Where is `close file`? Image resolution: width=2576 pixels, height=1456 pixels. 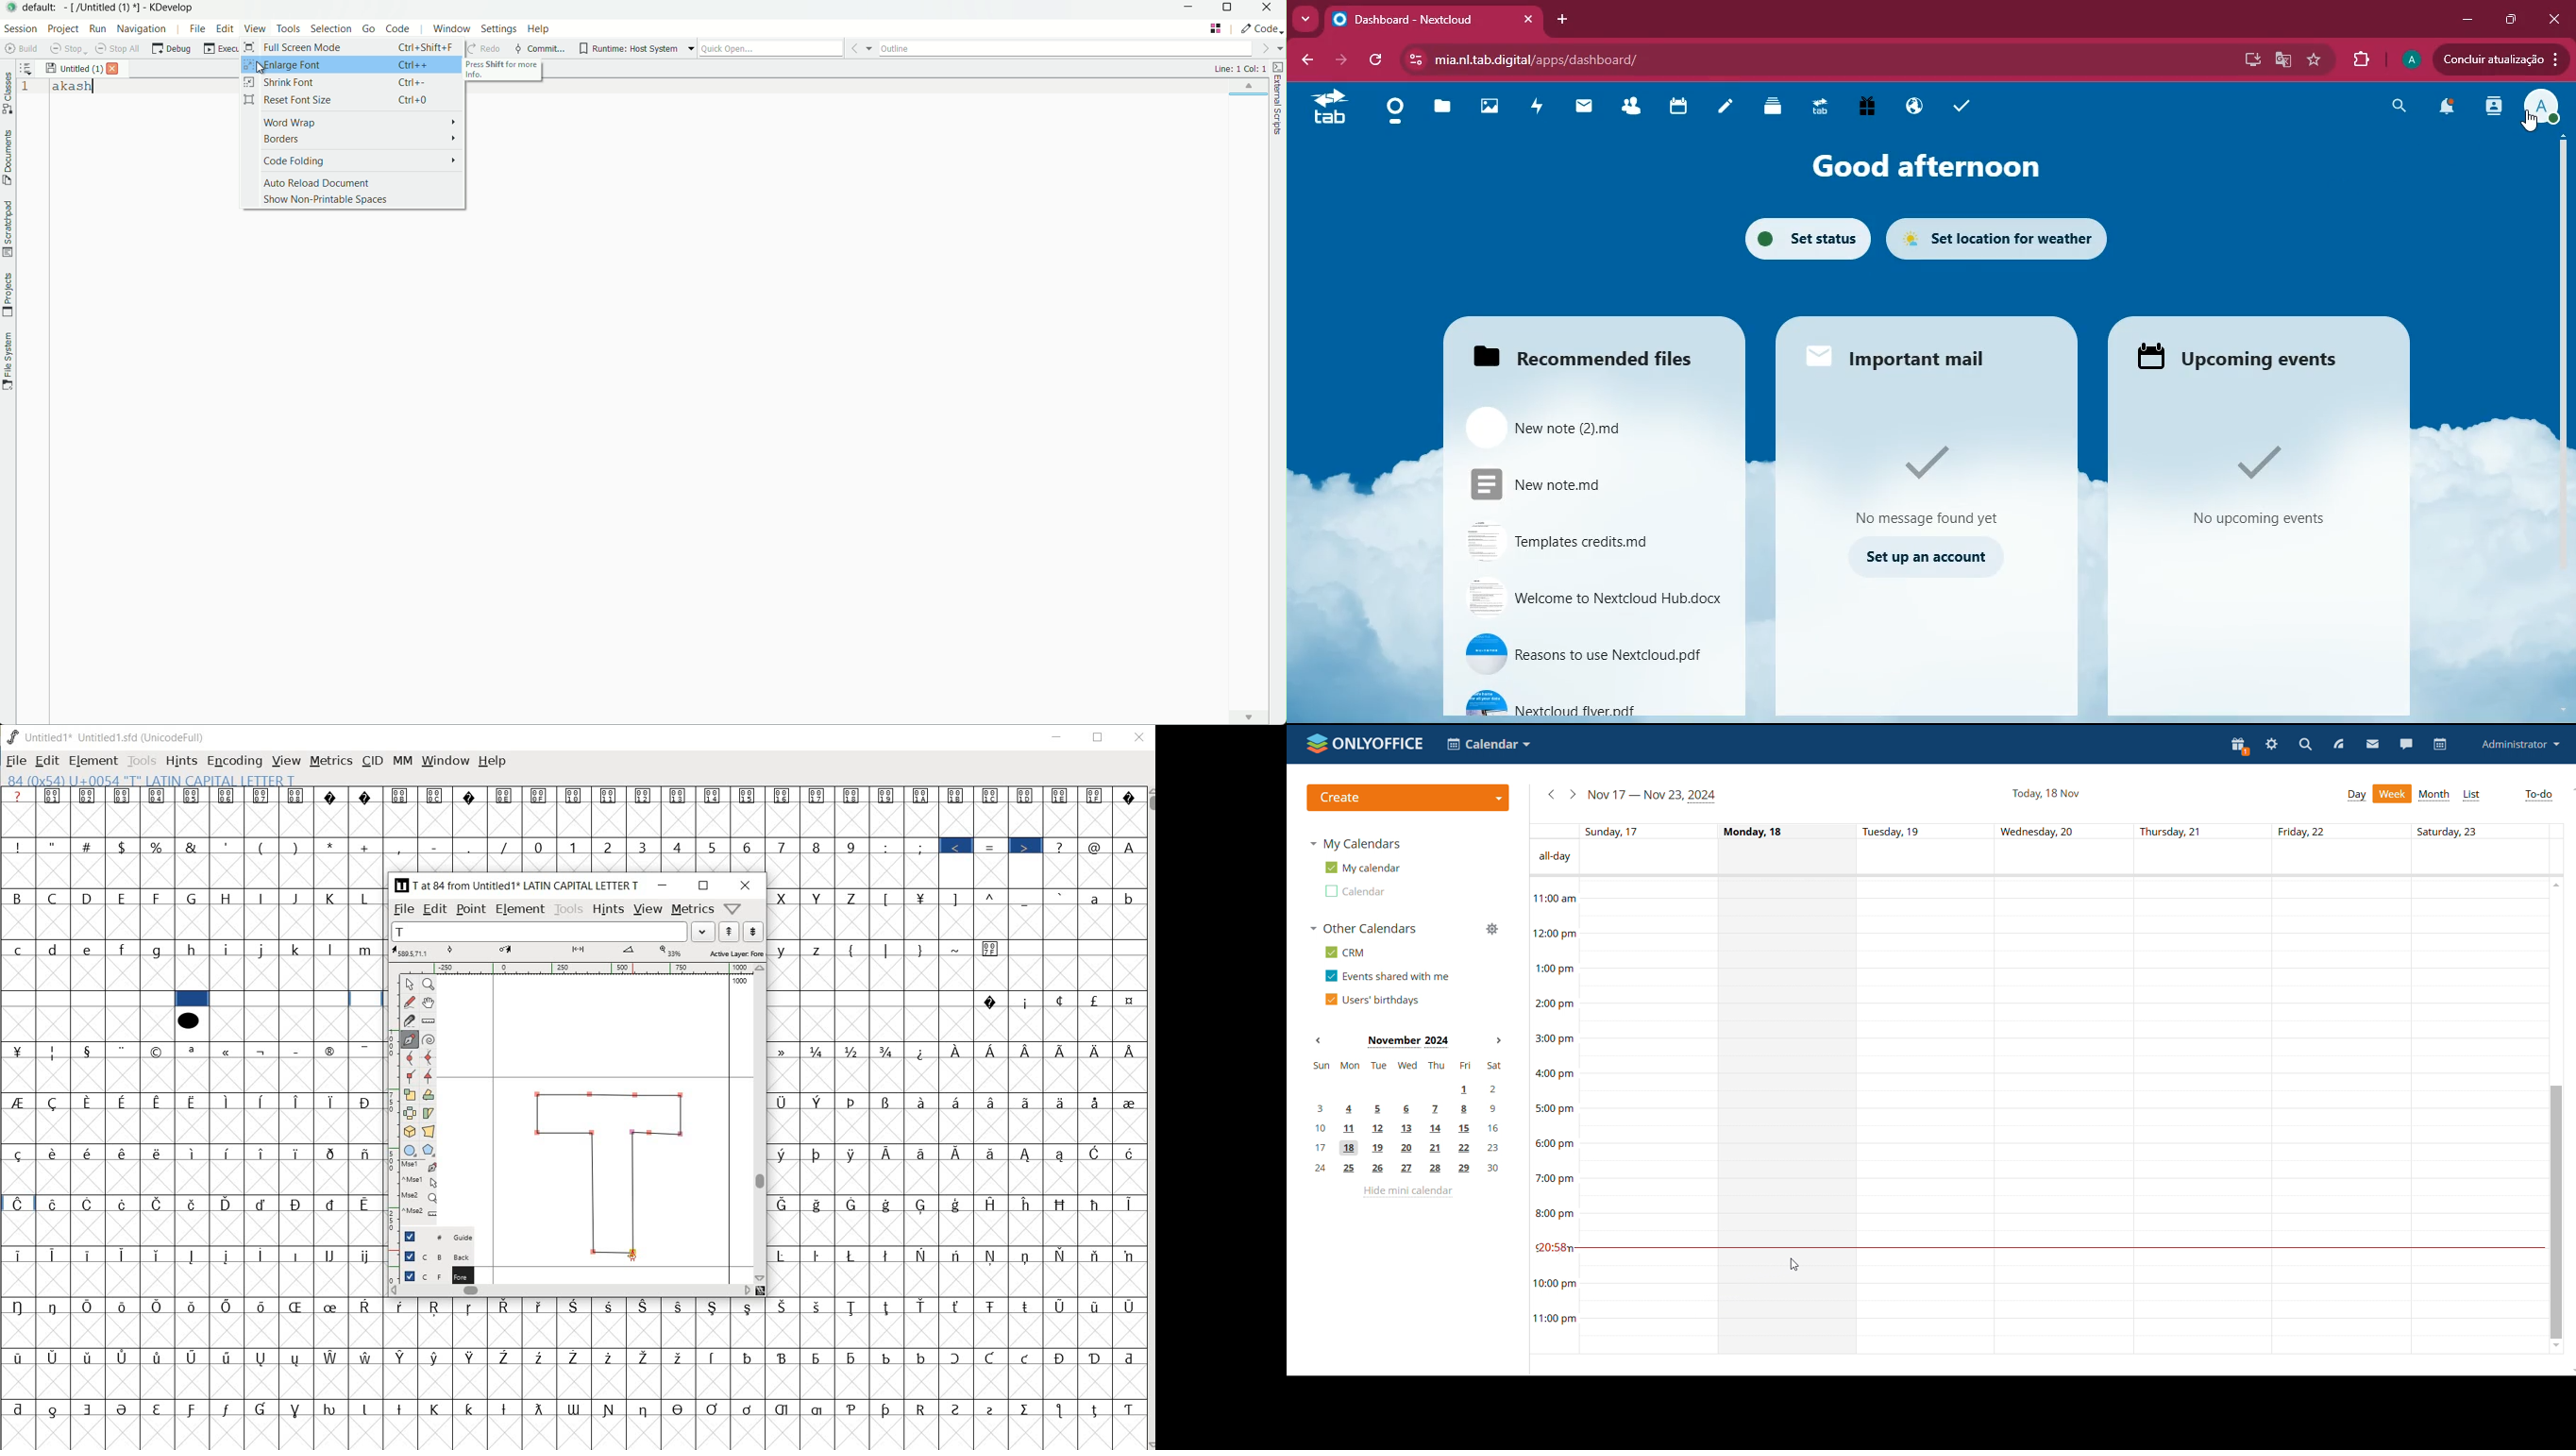 close file is located at coordinates (115, 69).